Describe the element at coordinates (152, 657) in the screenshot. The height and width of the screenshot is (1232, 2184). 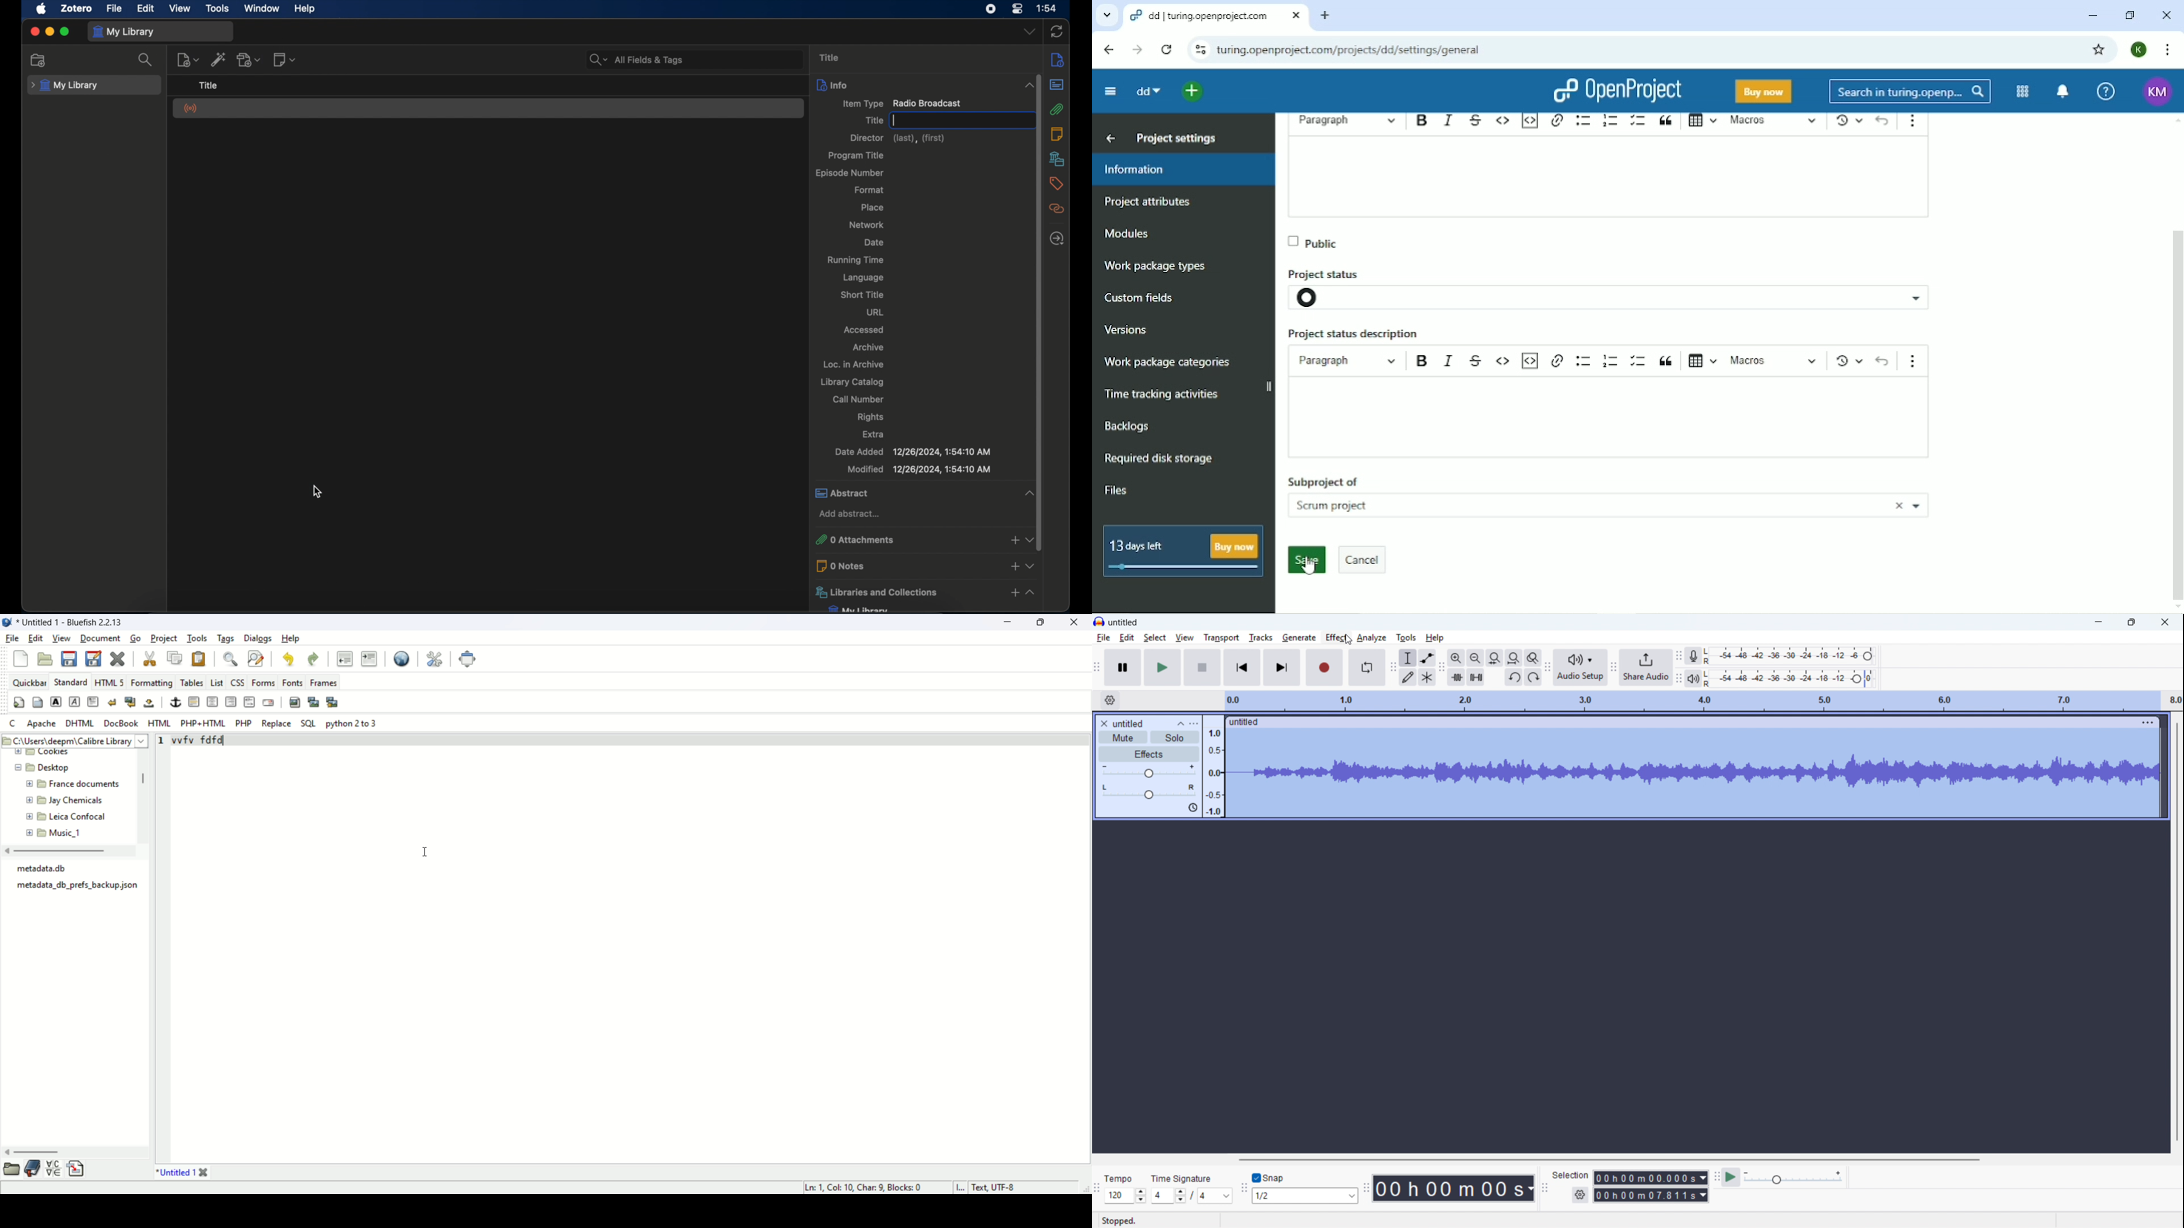
I see `cut` at that location.